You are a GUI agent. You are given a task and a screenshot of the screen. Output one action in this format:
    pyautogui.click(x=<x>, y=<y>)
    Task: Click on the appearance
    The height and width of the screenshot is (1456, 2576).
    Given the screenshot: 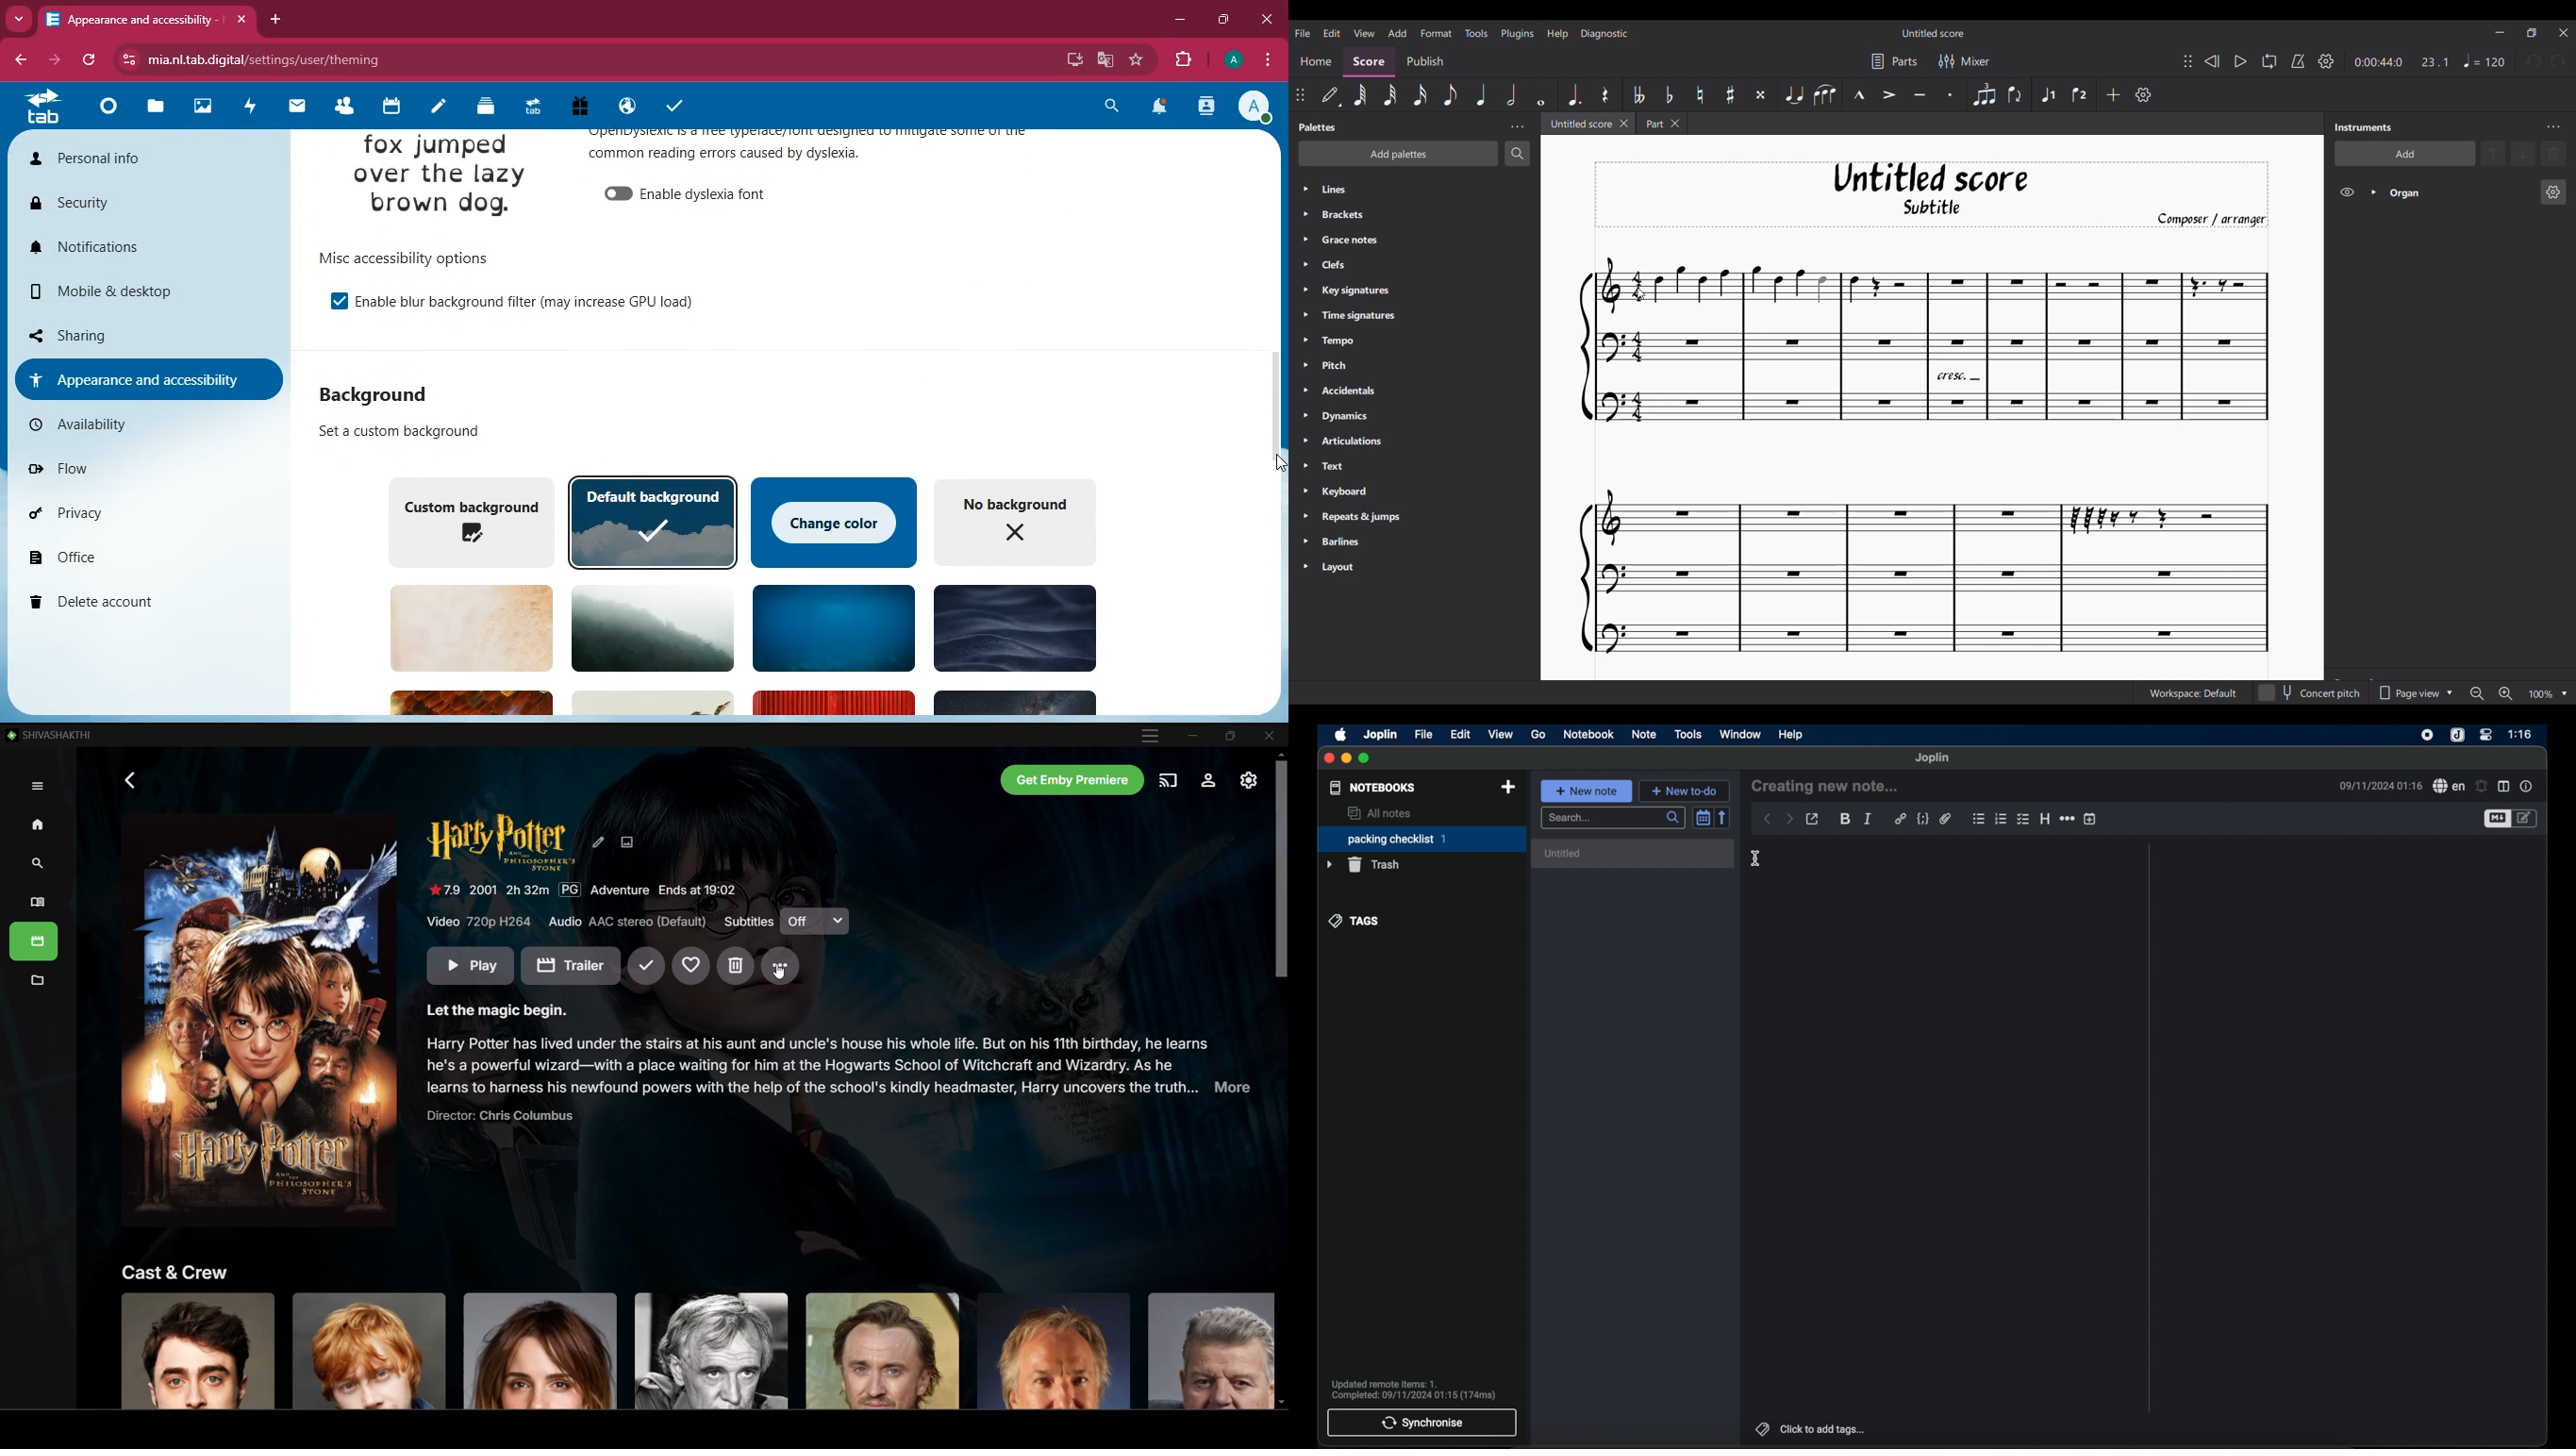 What is the action you would take?
    pyautogui.click(x=820, y=152)
    